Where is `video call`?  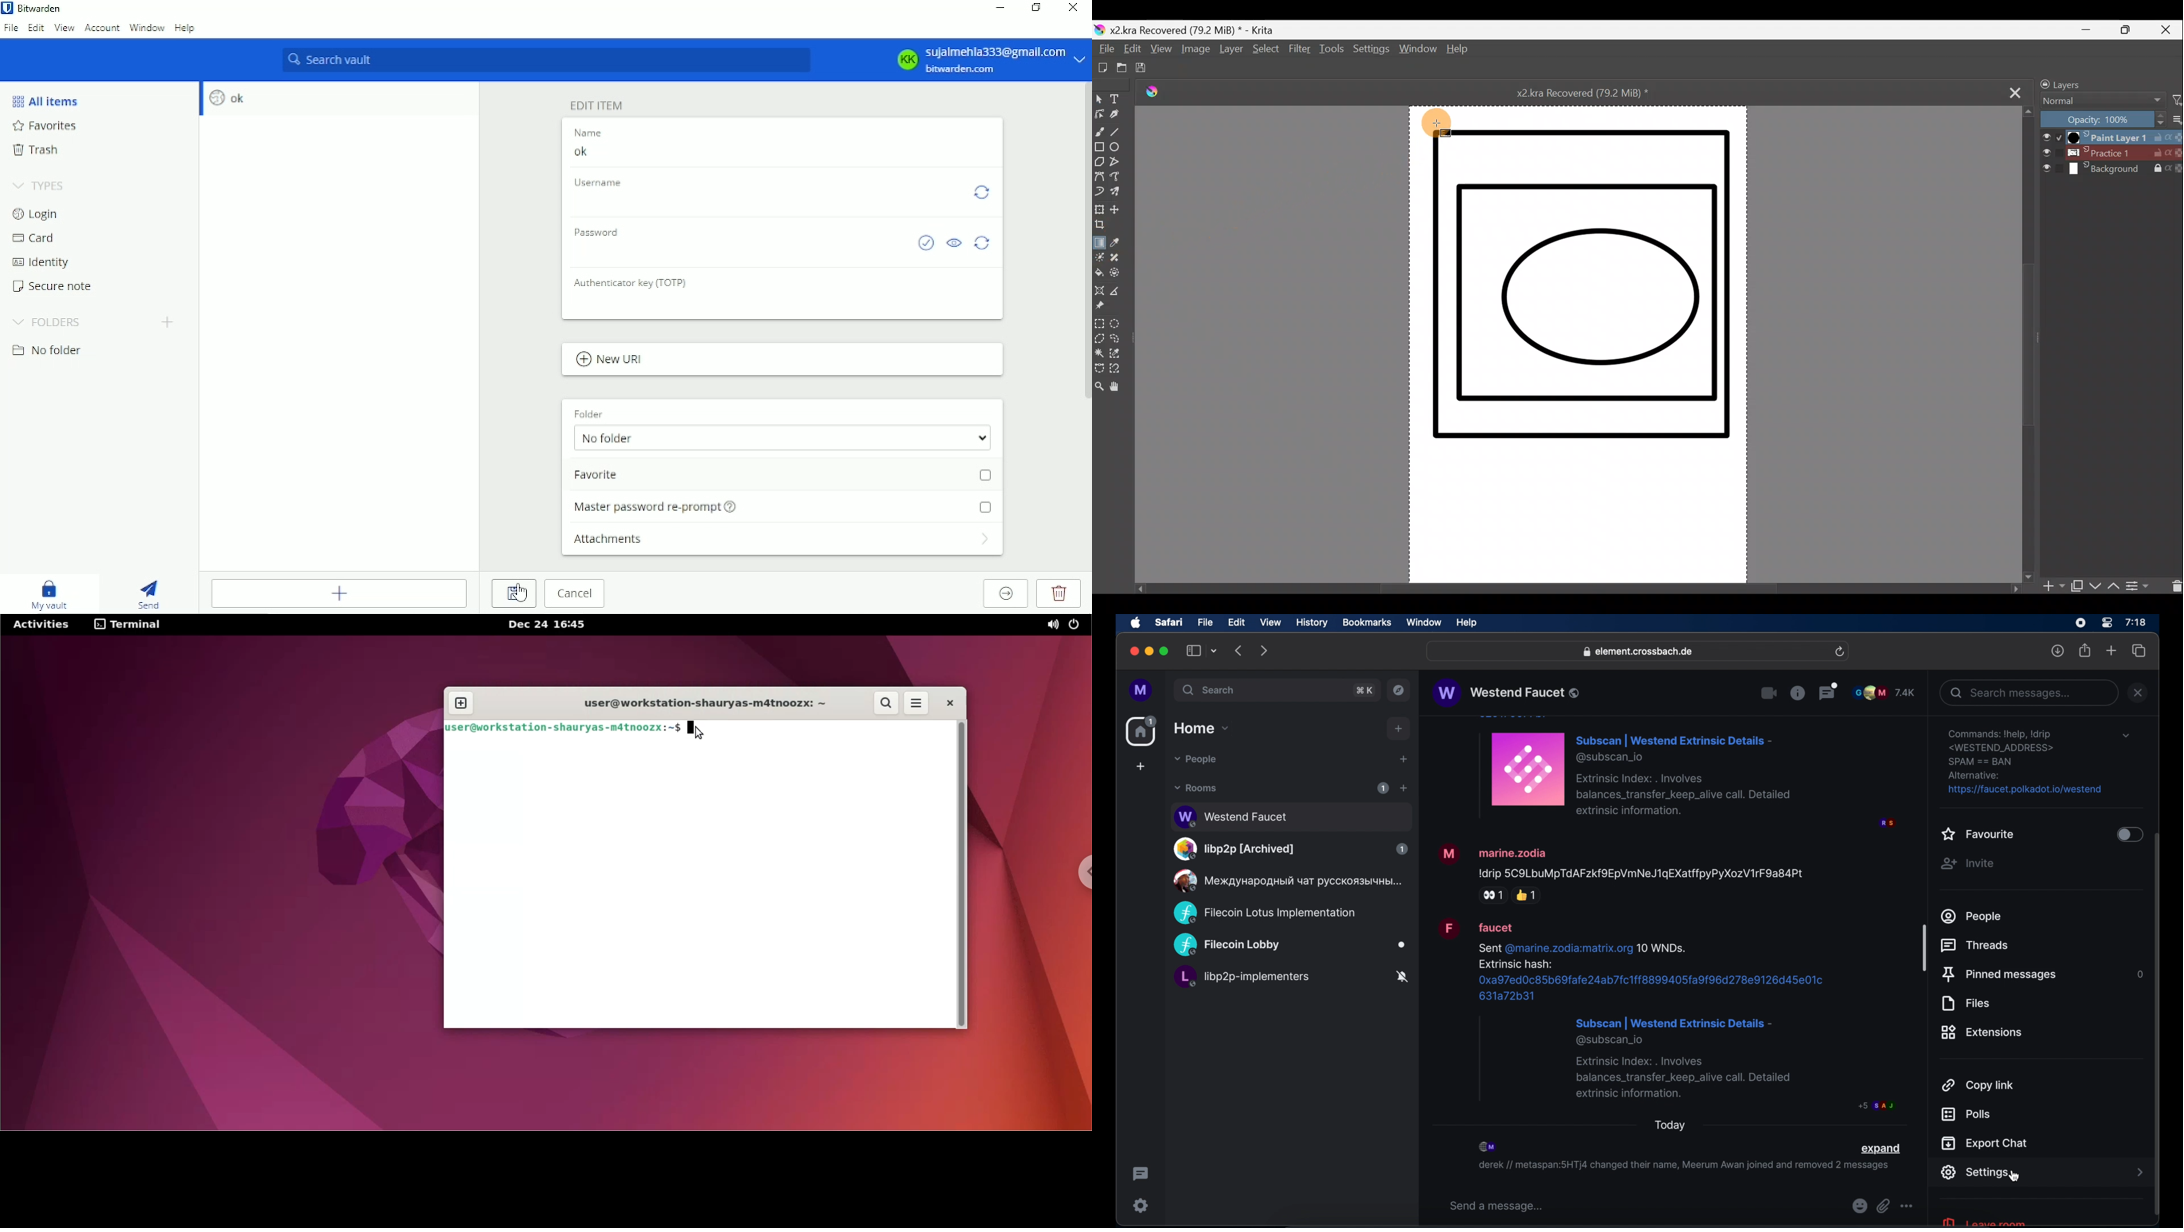
video call is located at coordinates (1770, 694).